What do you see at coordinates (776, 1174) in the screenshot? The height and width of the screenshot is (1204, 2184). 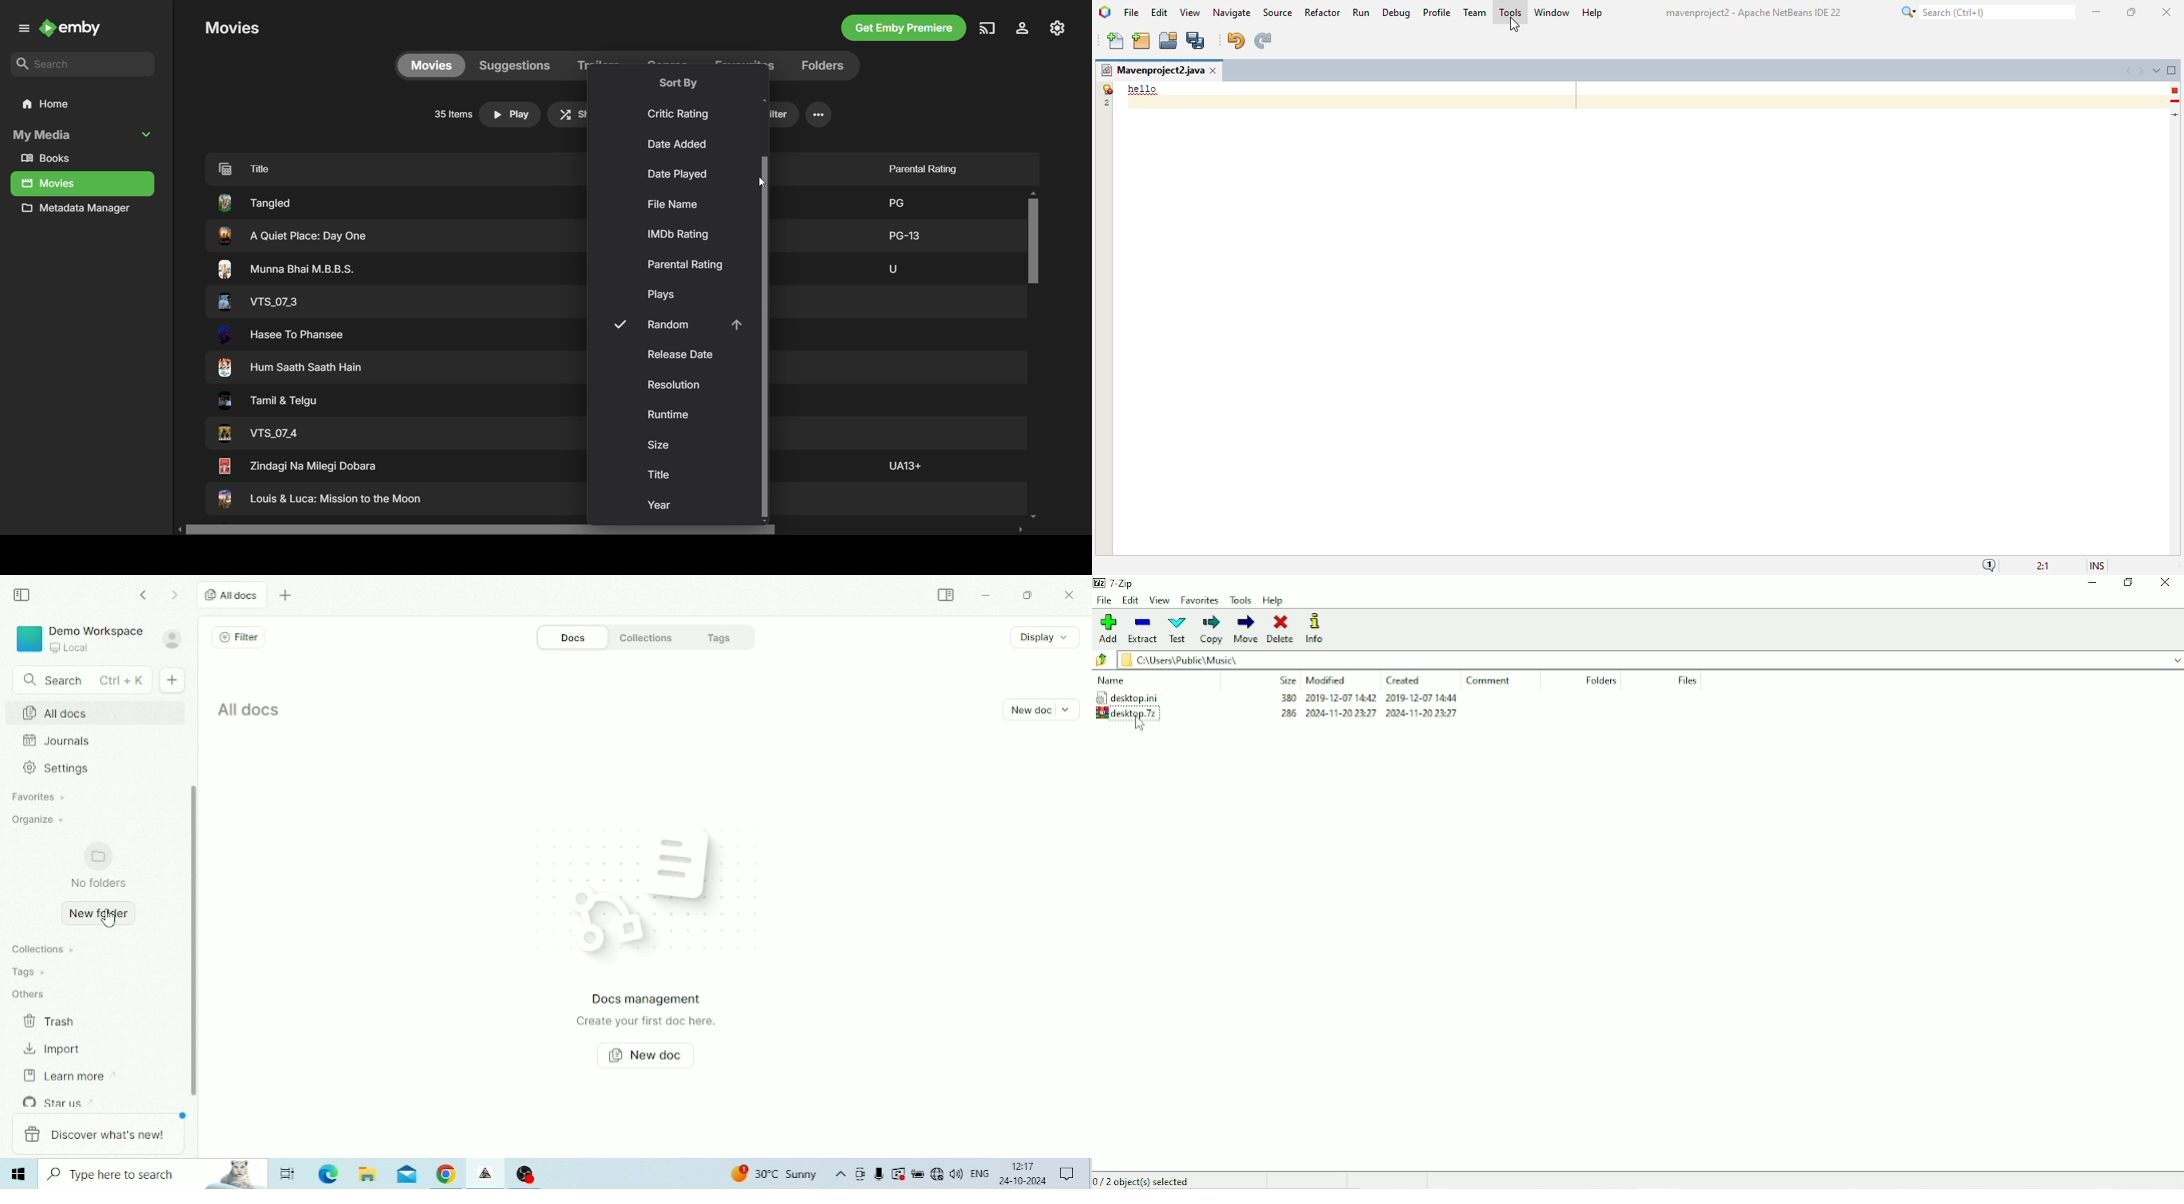 I see `Temperature` at bounding box center [776, 1174].